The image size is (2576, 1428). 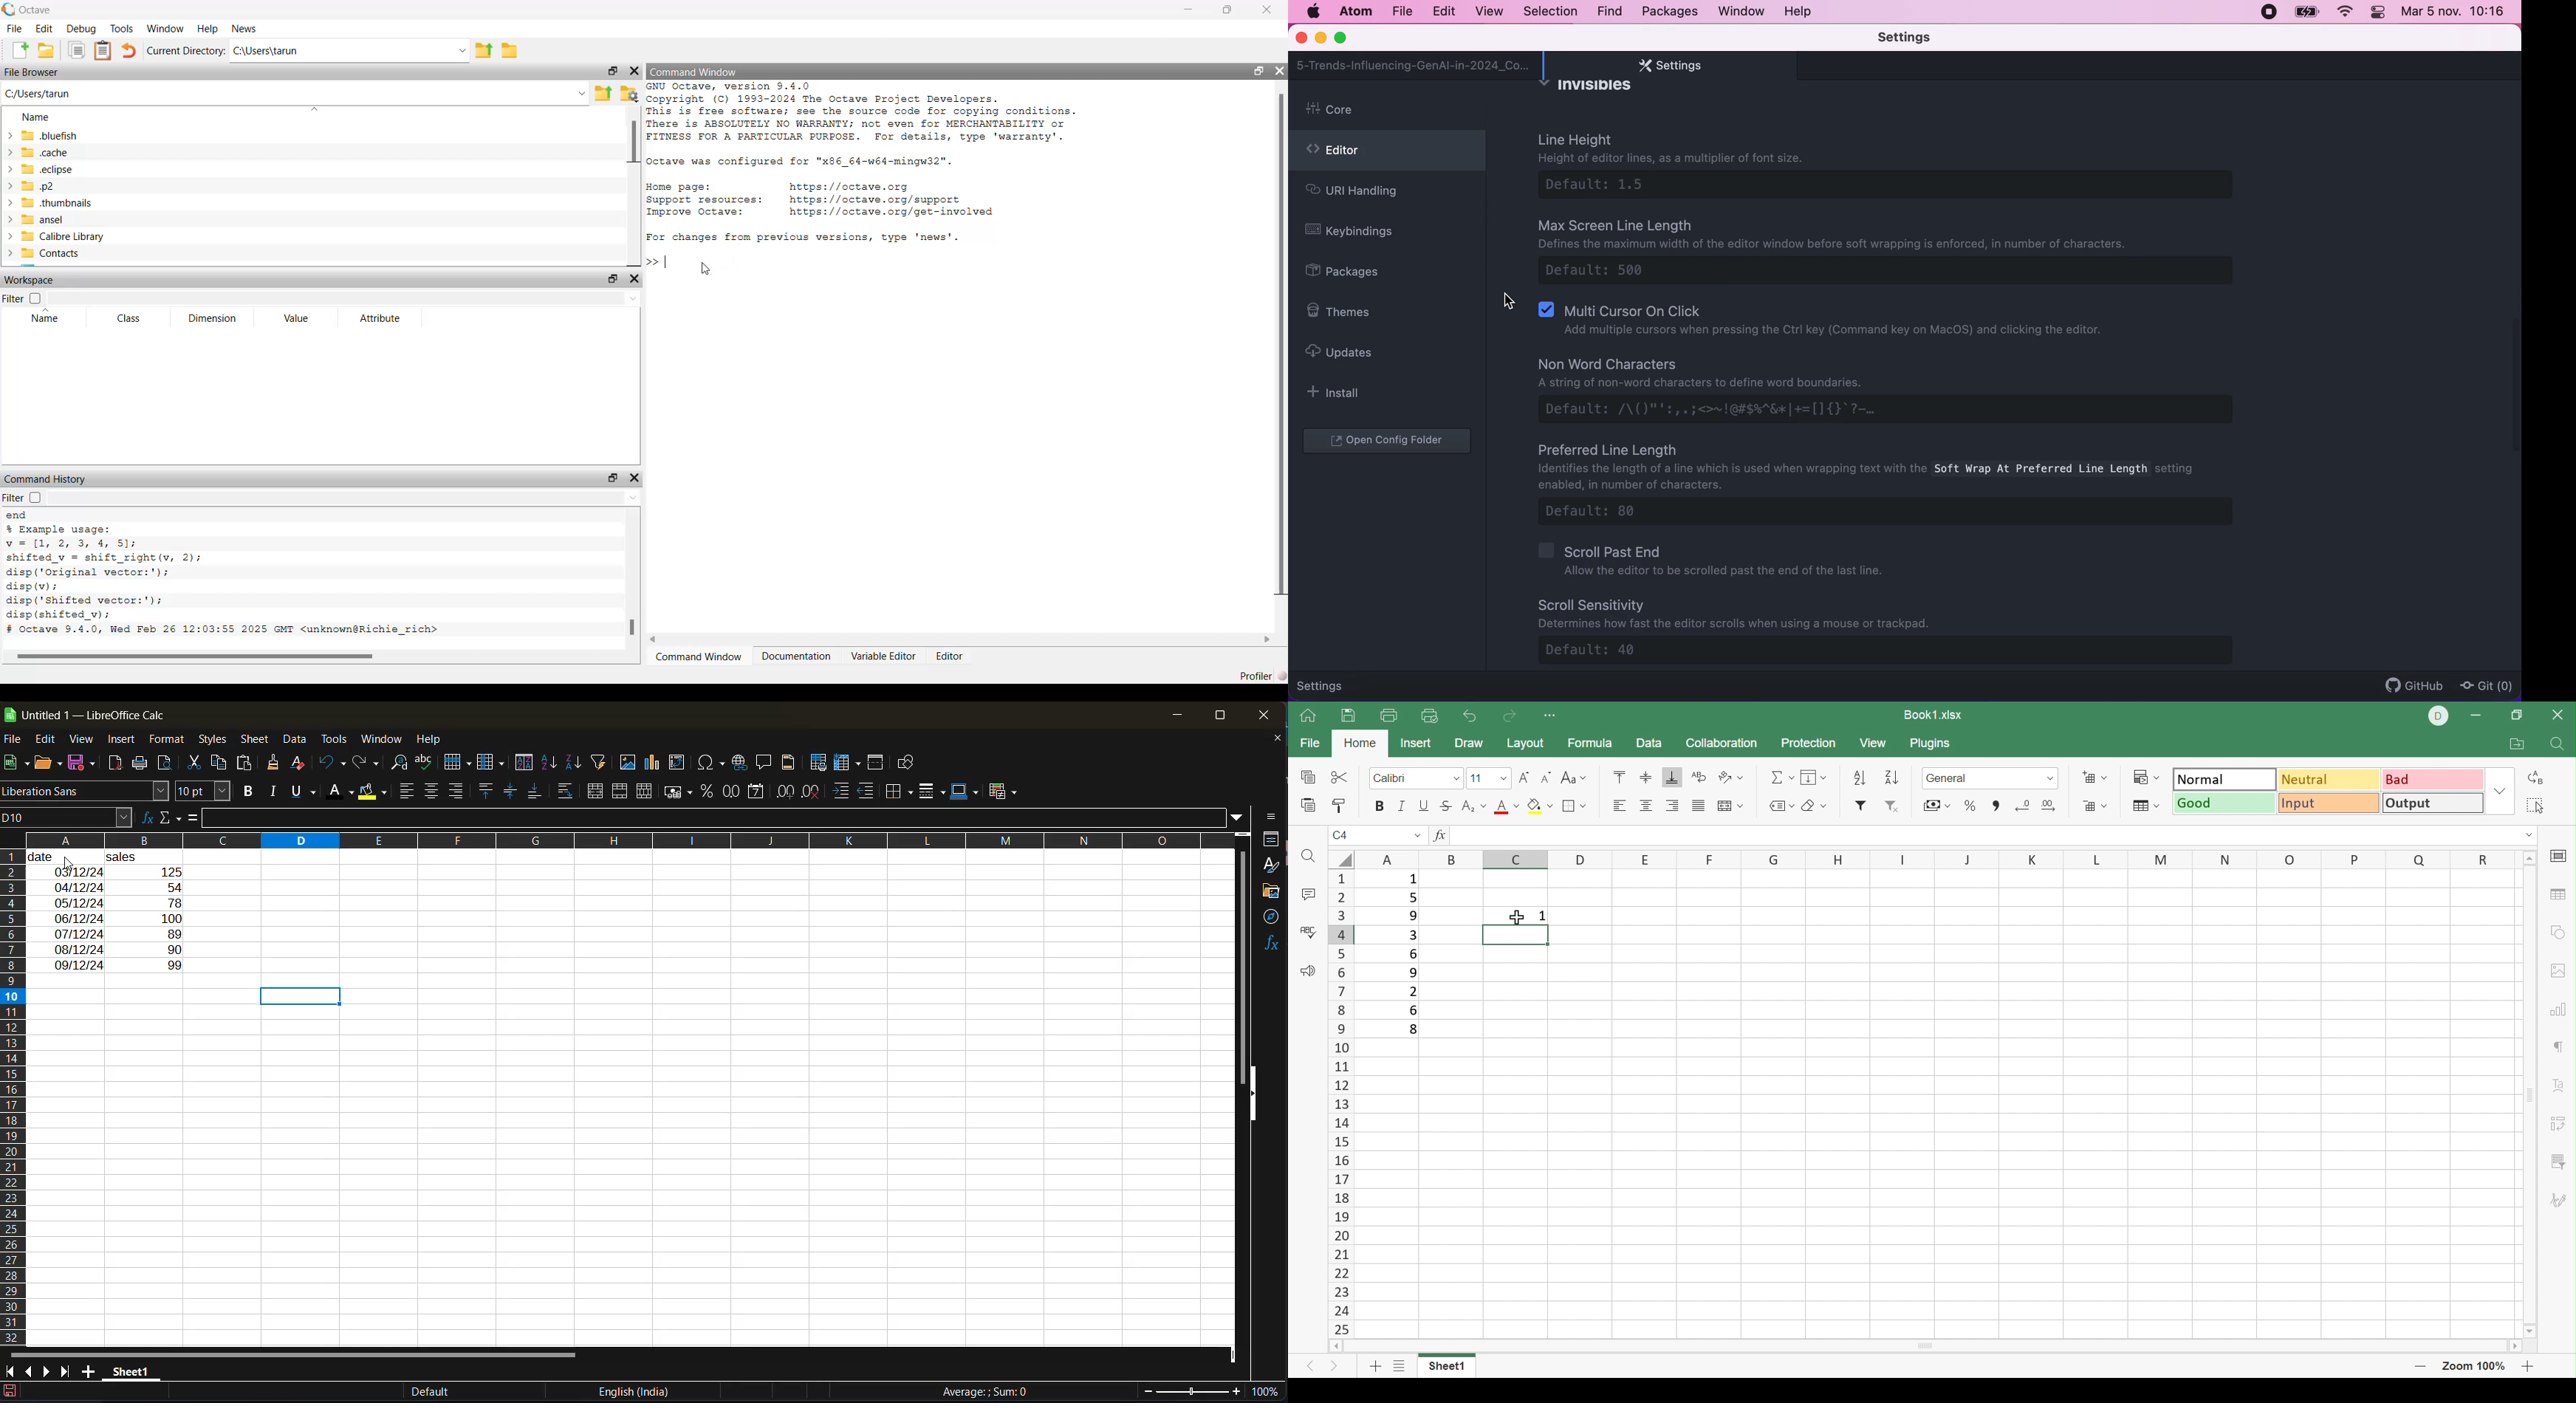 I want to click on Increase decimal, so click(x=2051, y=804).